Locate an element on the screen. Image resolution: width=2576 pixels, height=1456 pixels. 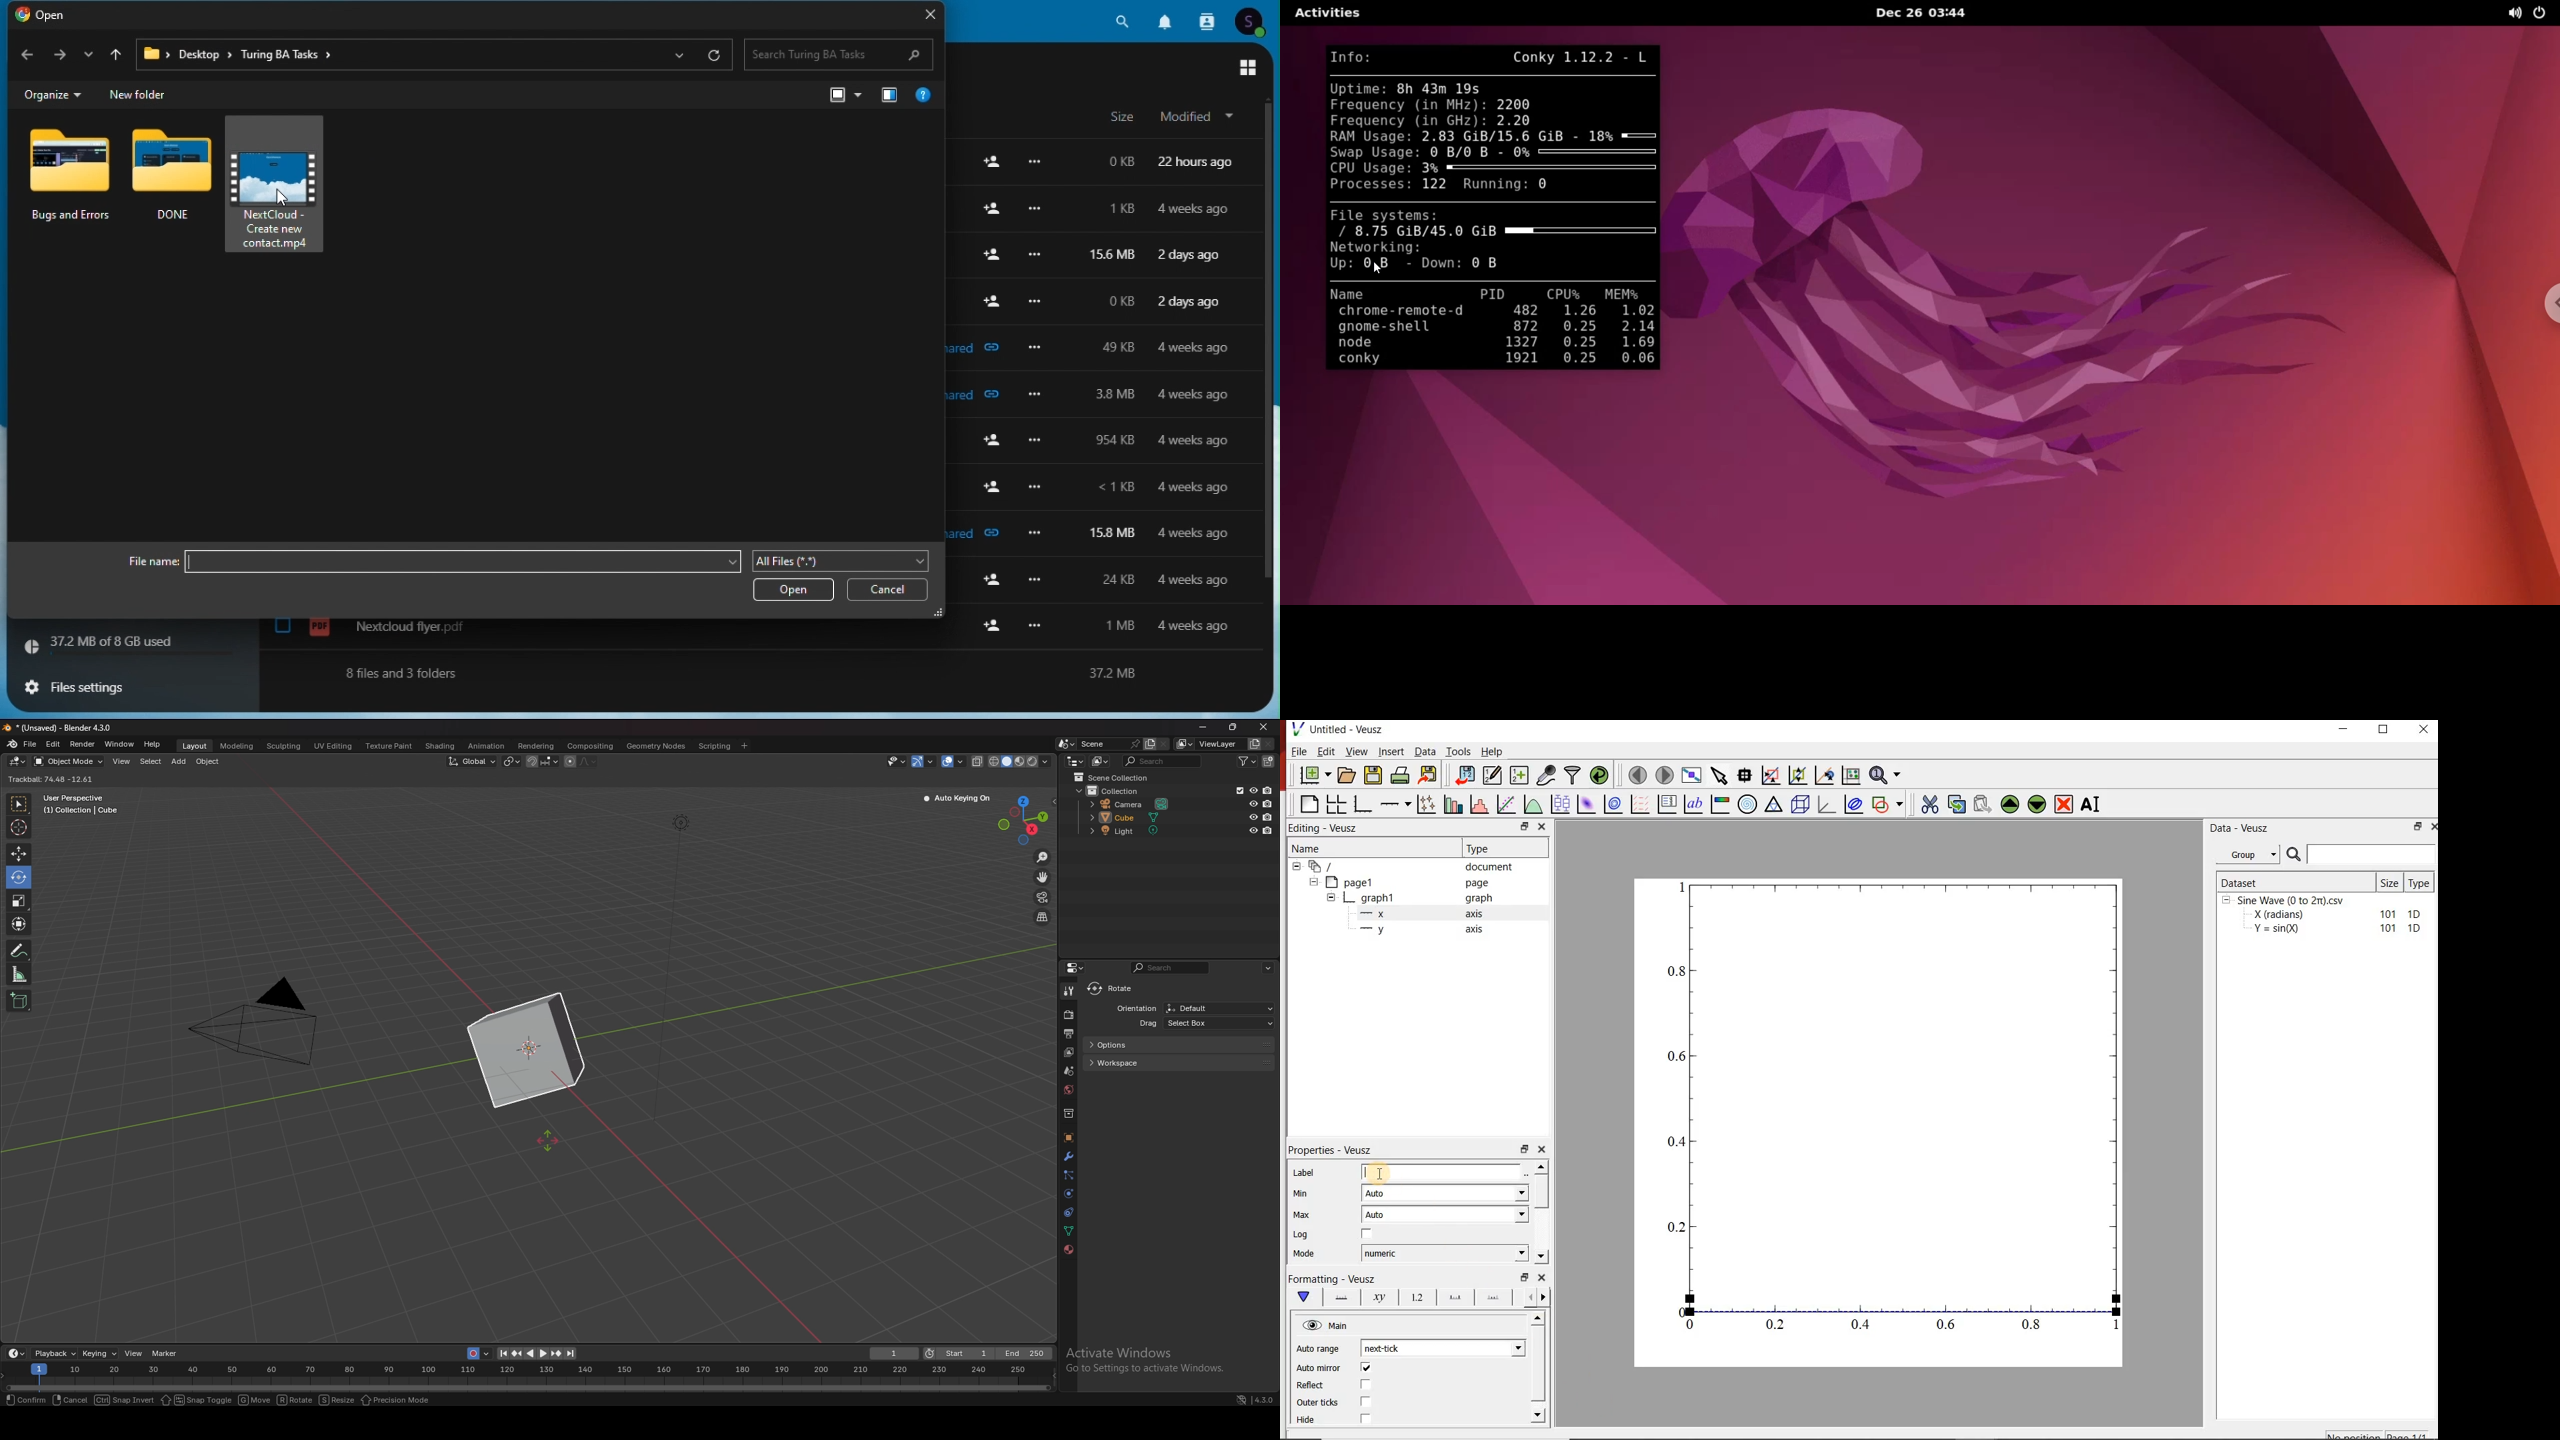
select item from graph is located at coordinates (1720, 774).